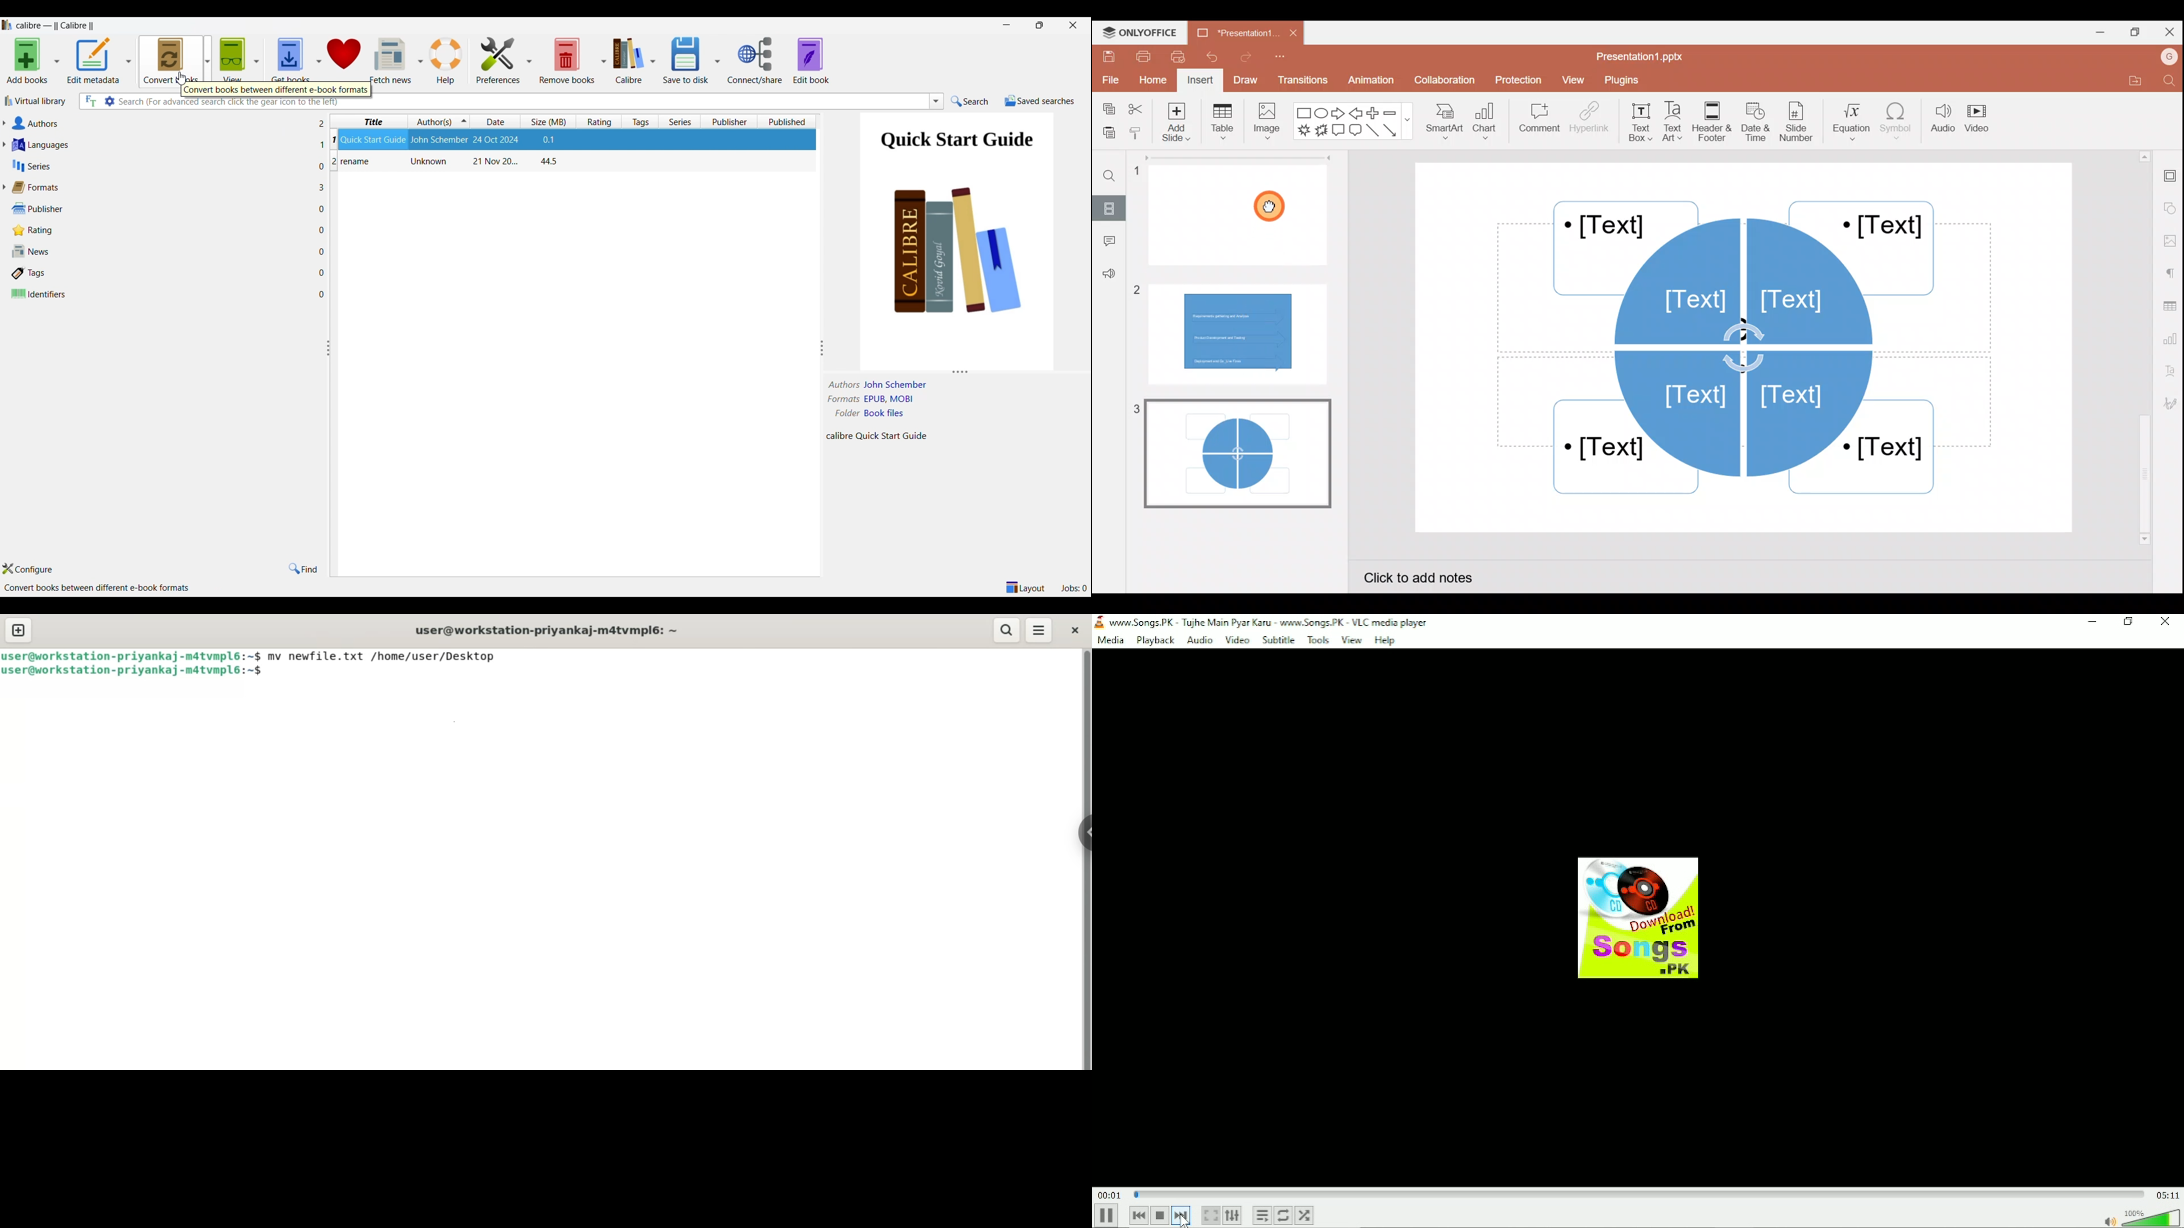 The image size is (2184, 1232). What do you see at coordinates (59, 26) in the screenshot?
I see `Software name` at bounding box center [59, 26].